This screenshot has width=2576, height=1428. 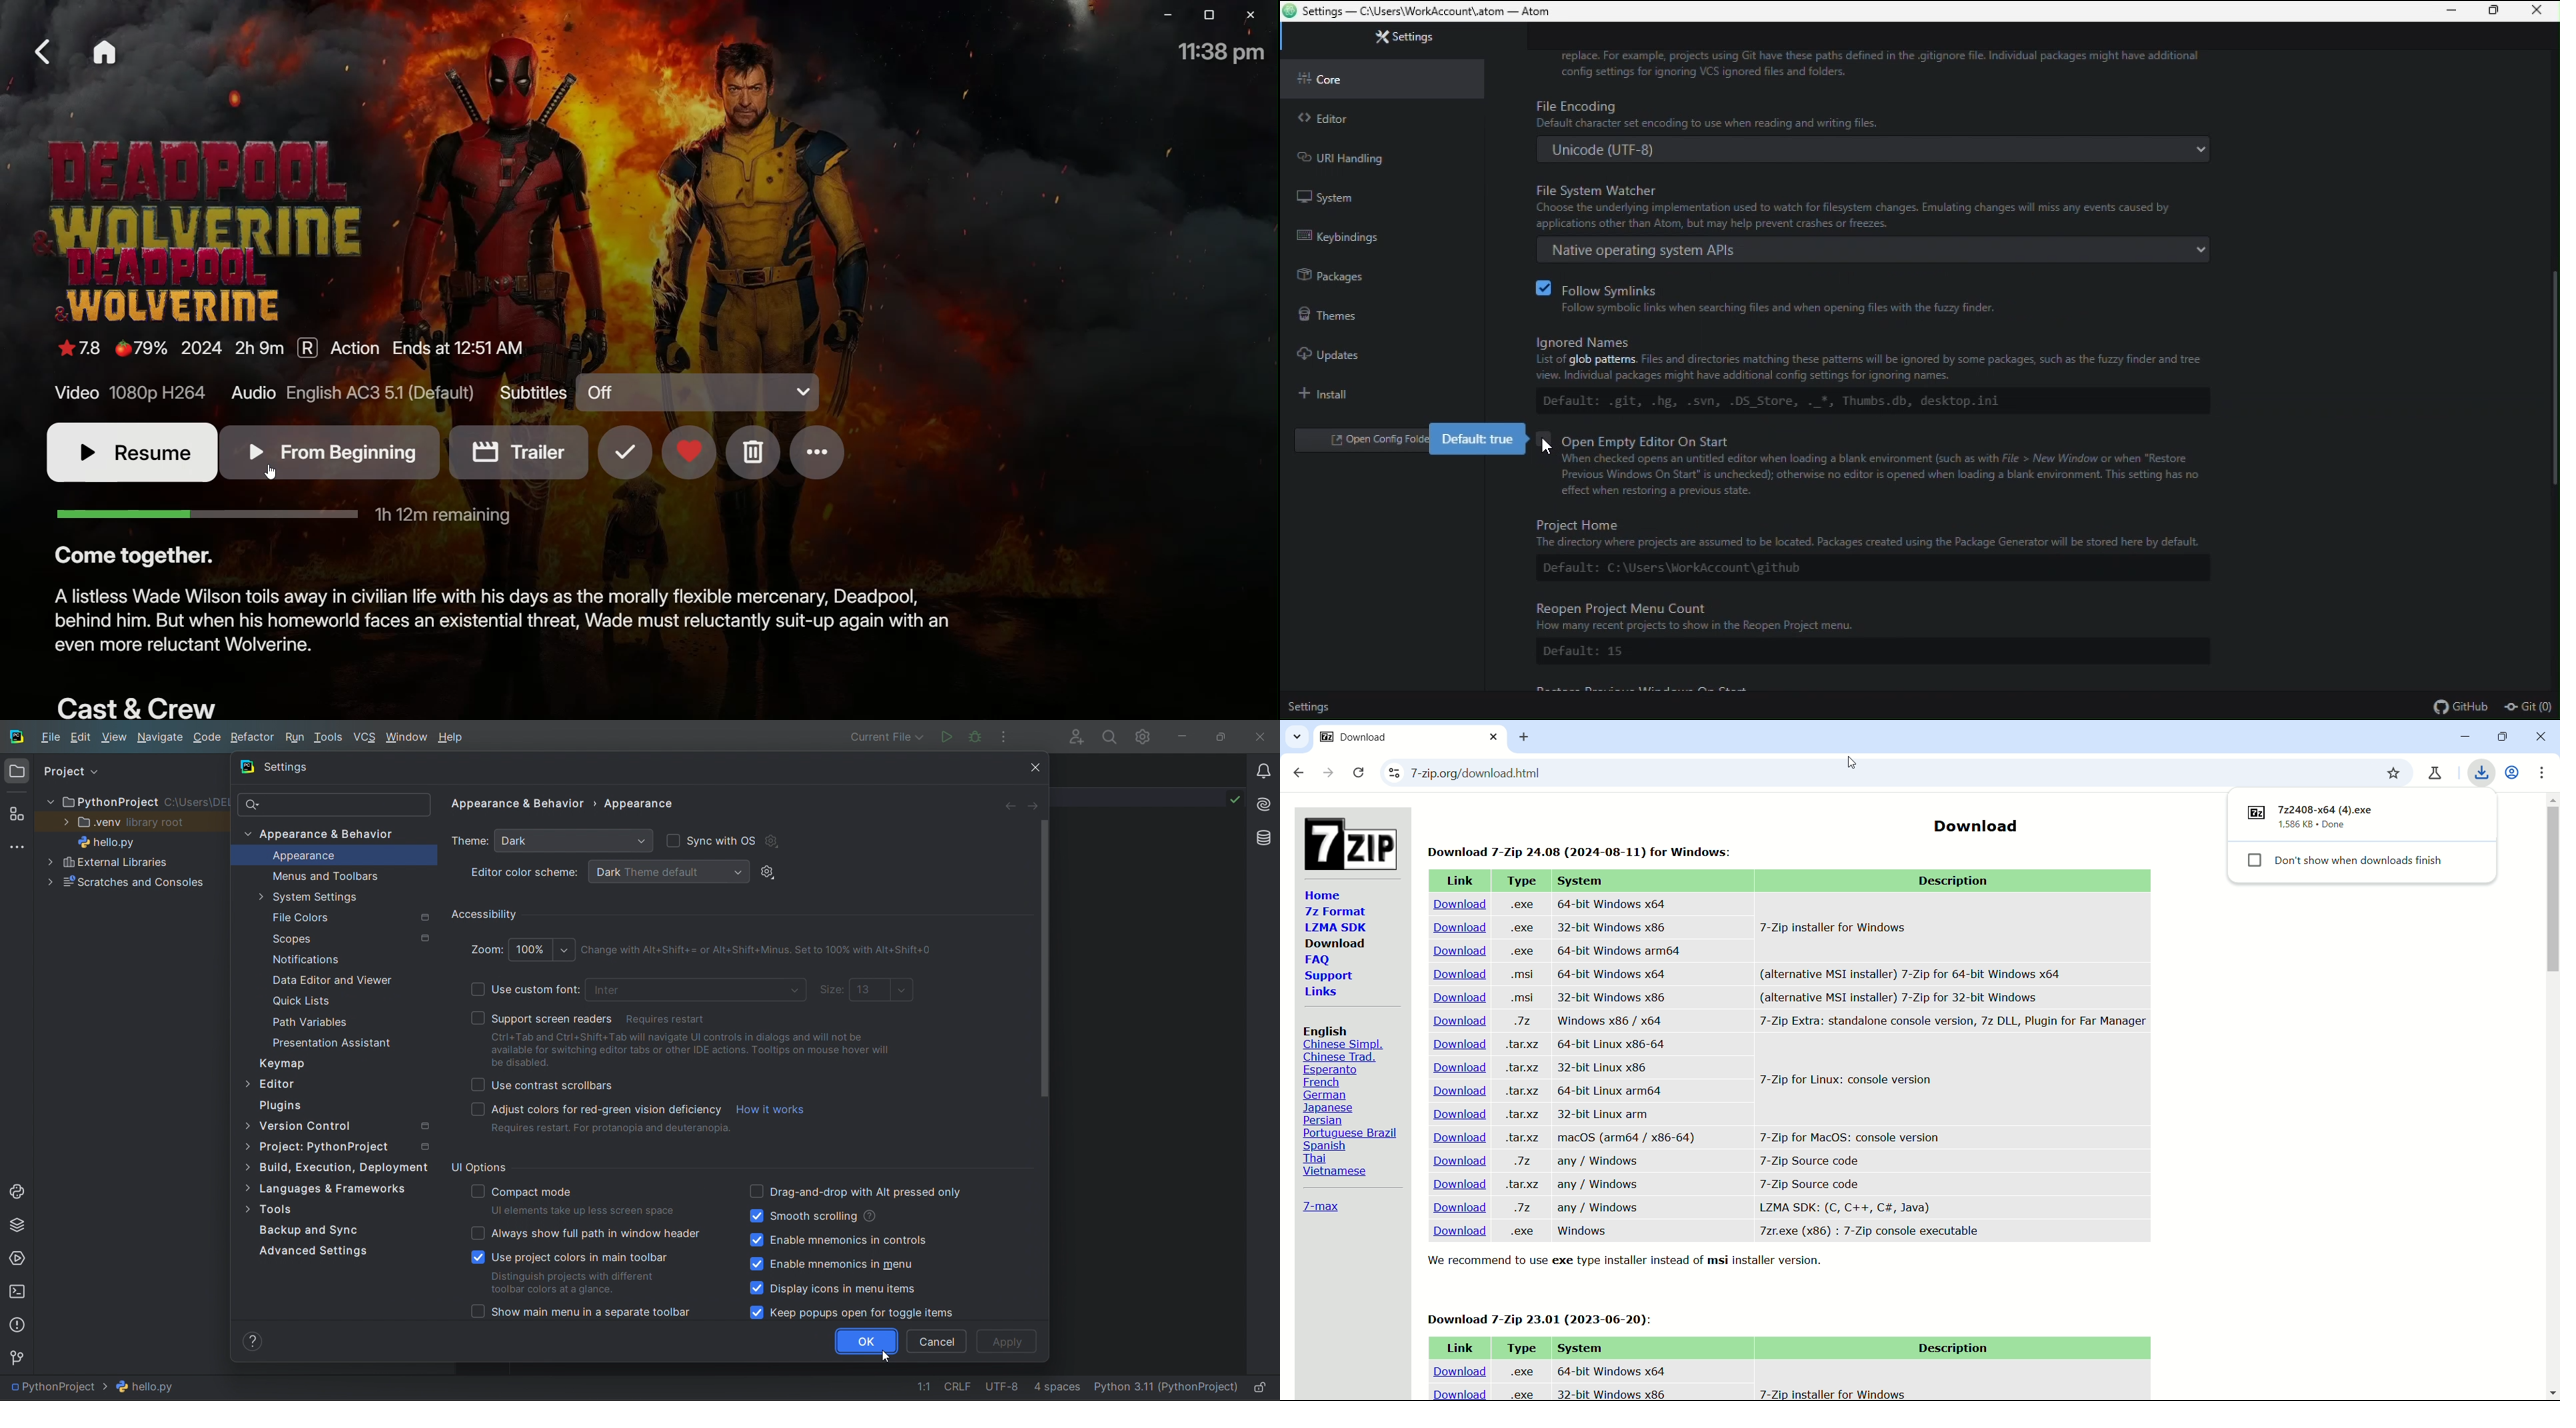 What do you see at coordinates (884, 989) in the screenshot?
I see `dropdown` at bounding box center [884, 989].